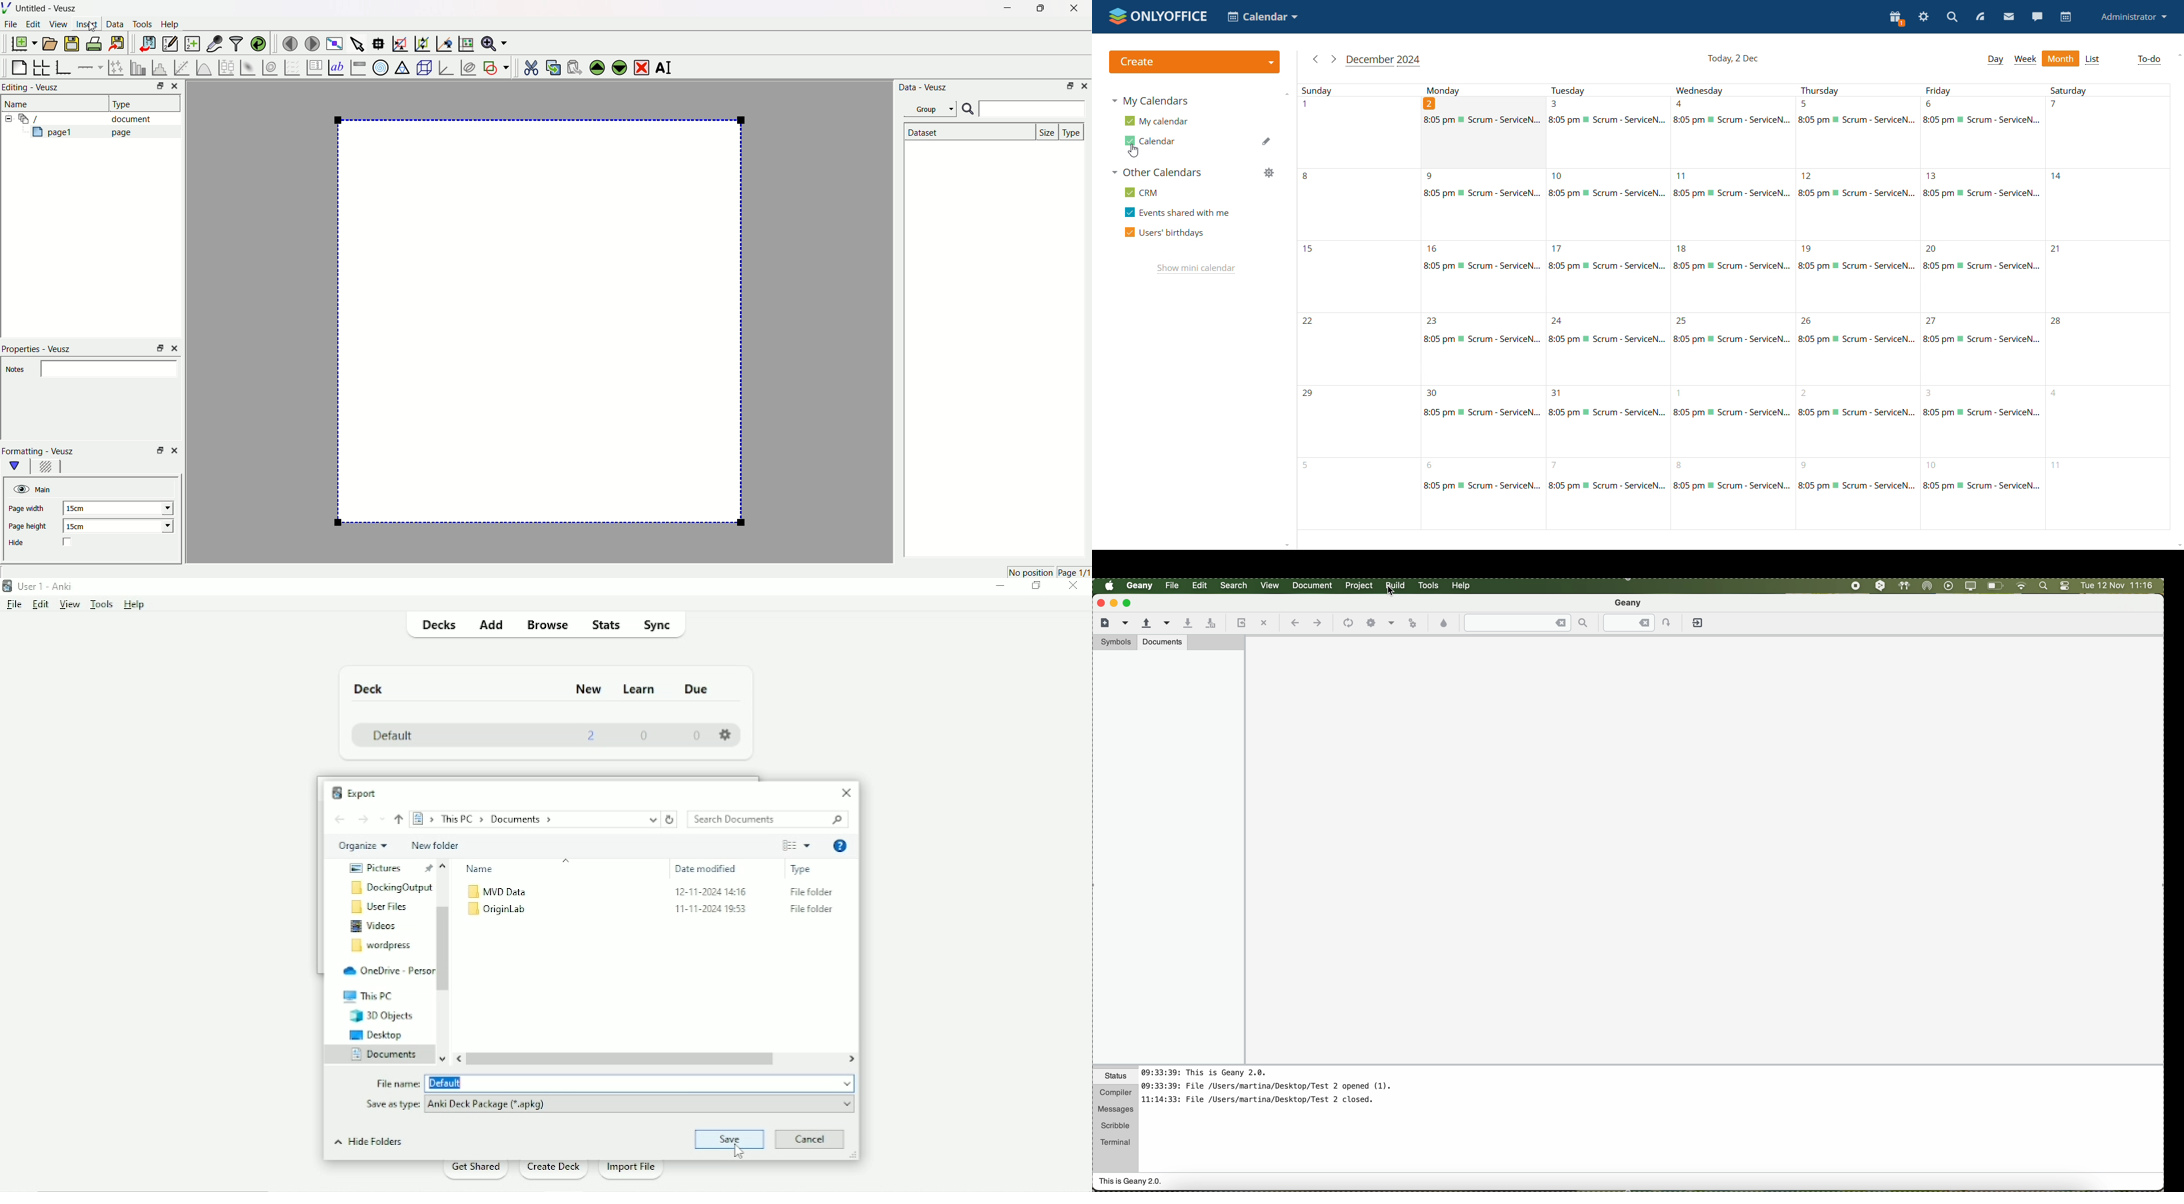  What do you see at coordinates (811, 909) in the screenshot?
I see `File Folder` at bounding box center [811, 909].